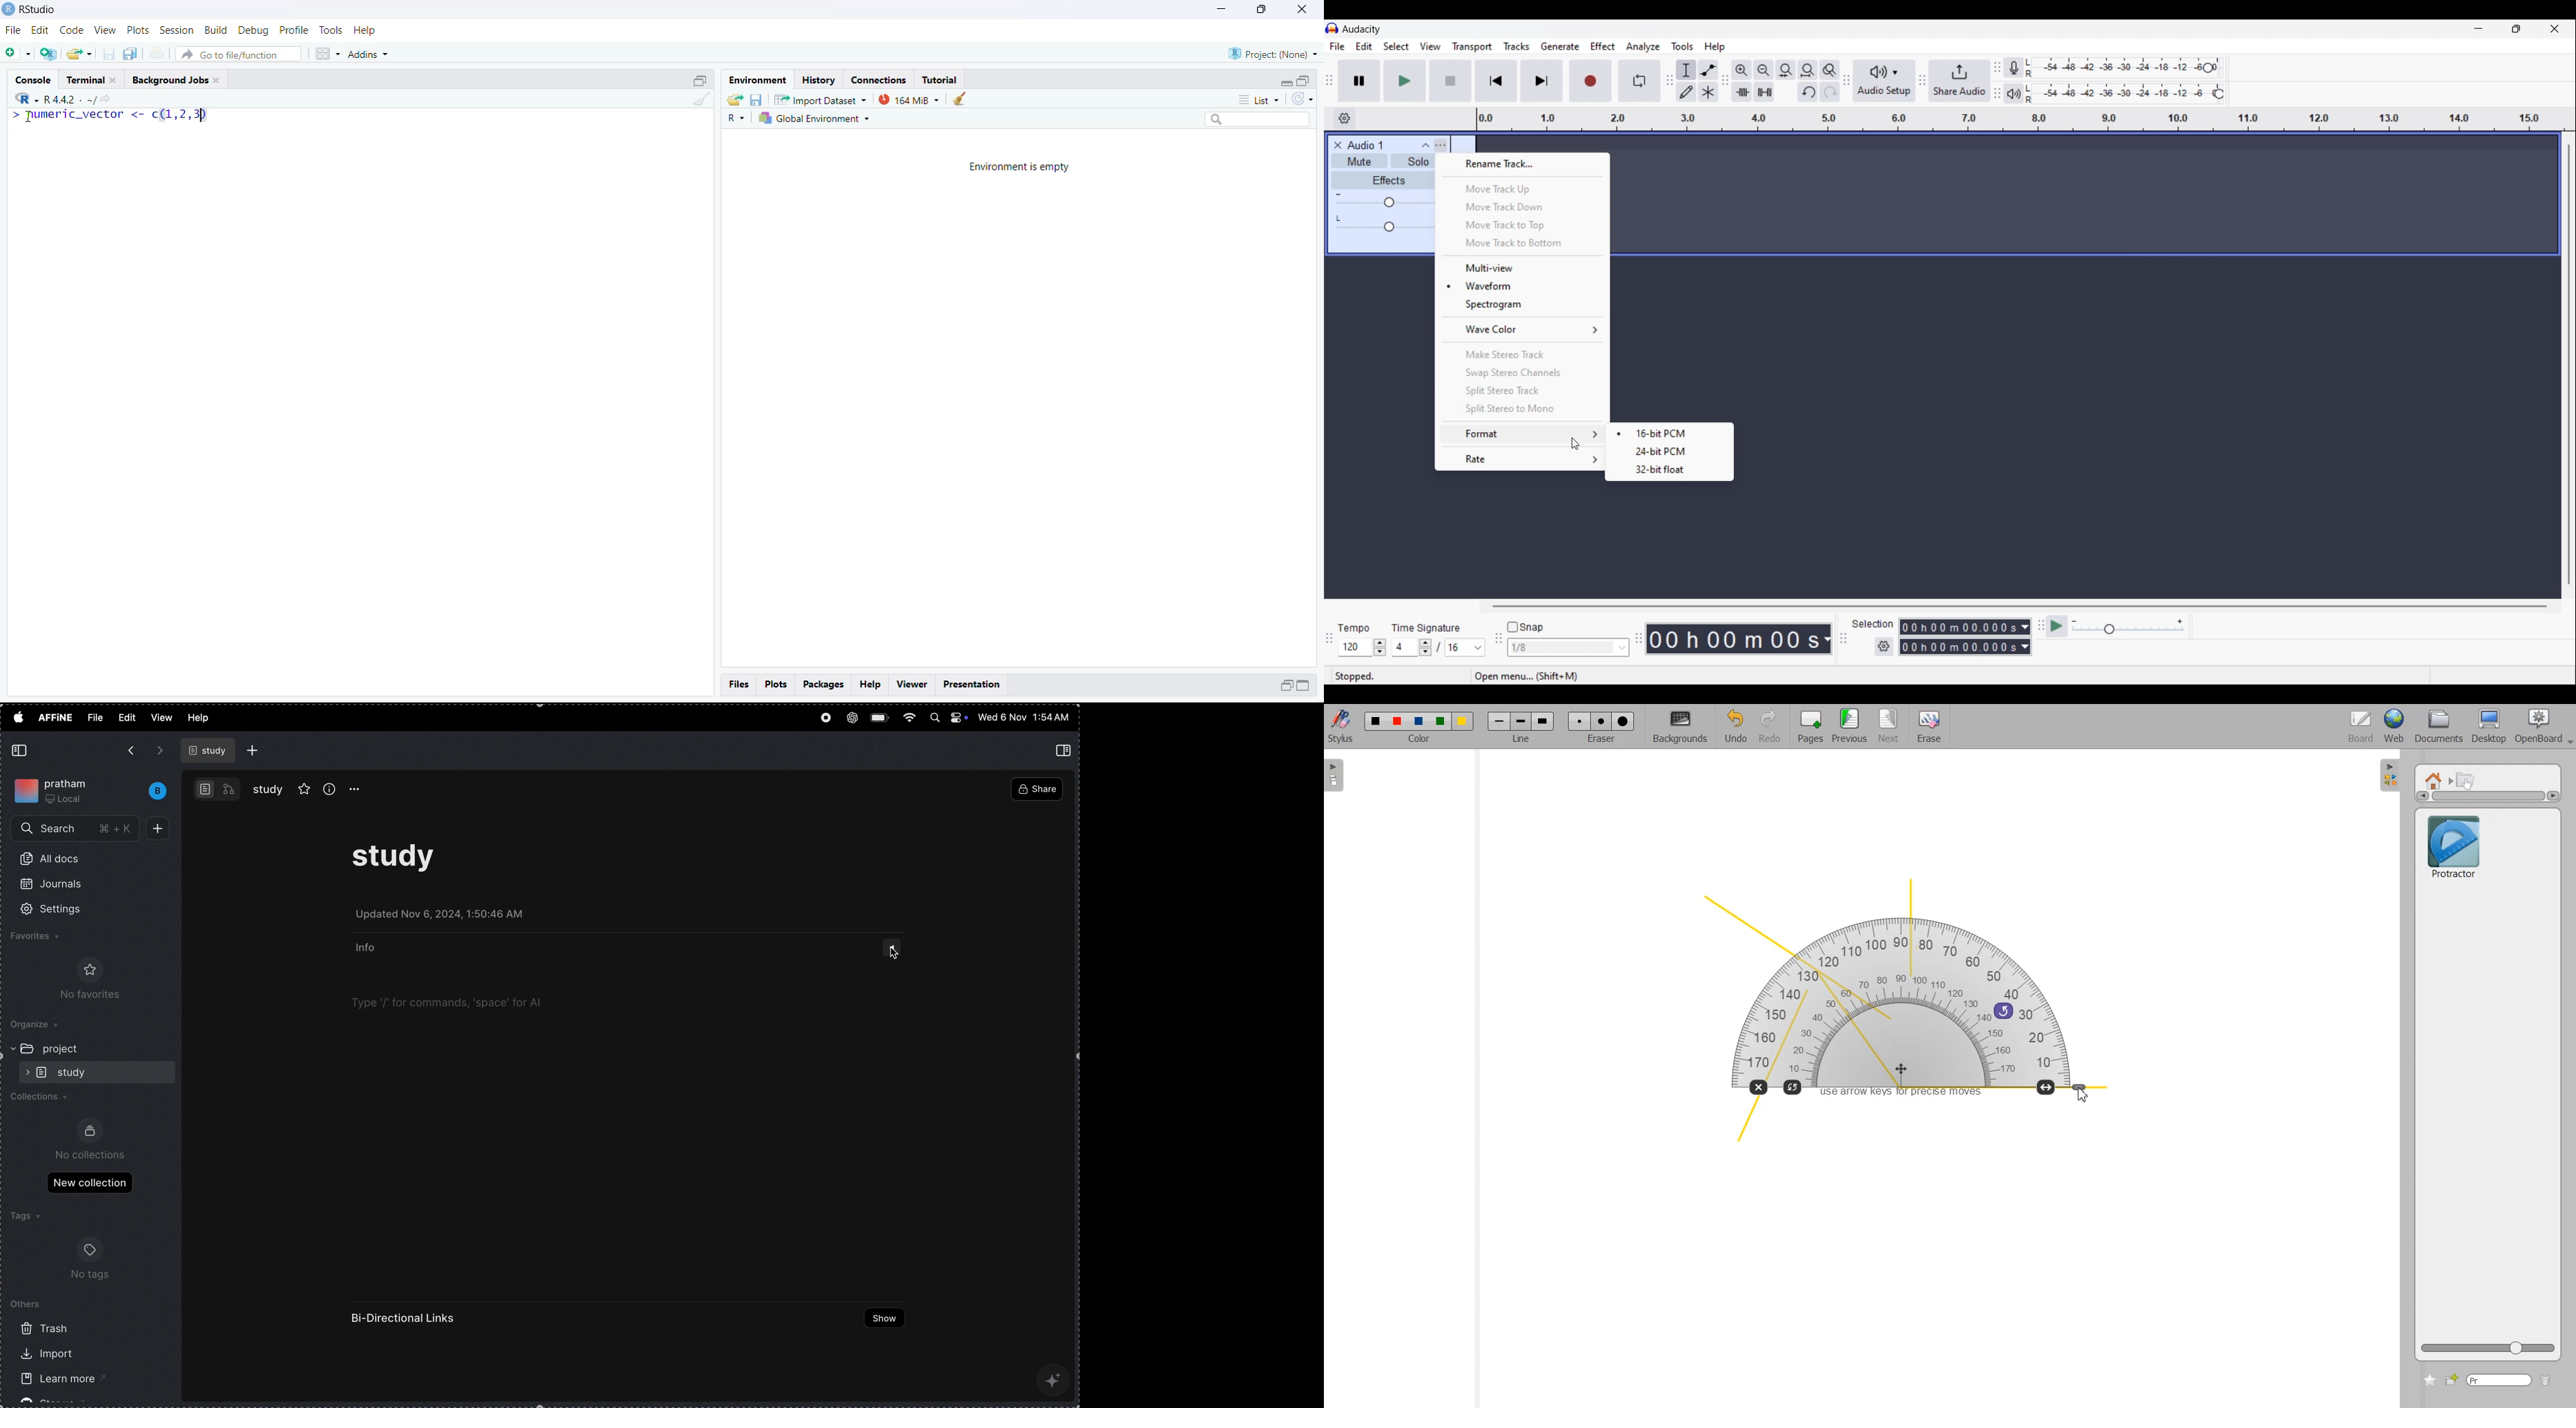 This screenshot has width=2576, height=1428. I want to click on Code, so click(70, 30).